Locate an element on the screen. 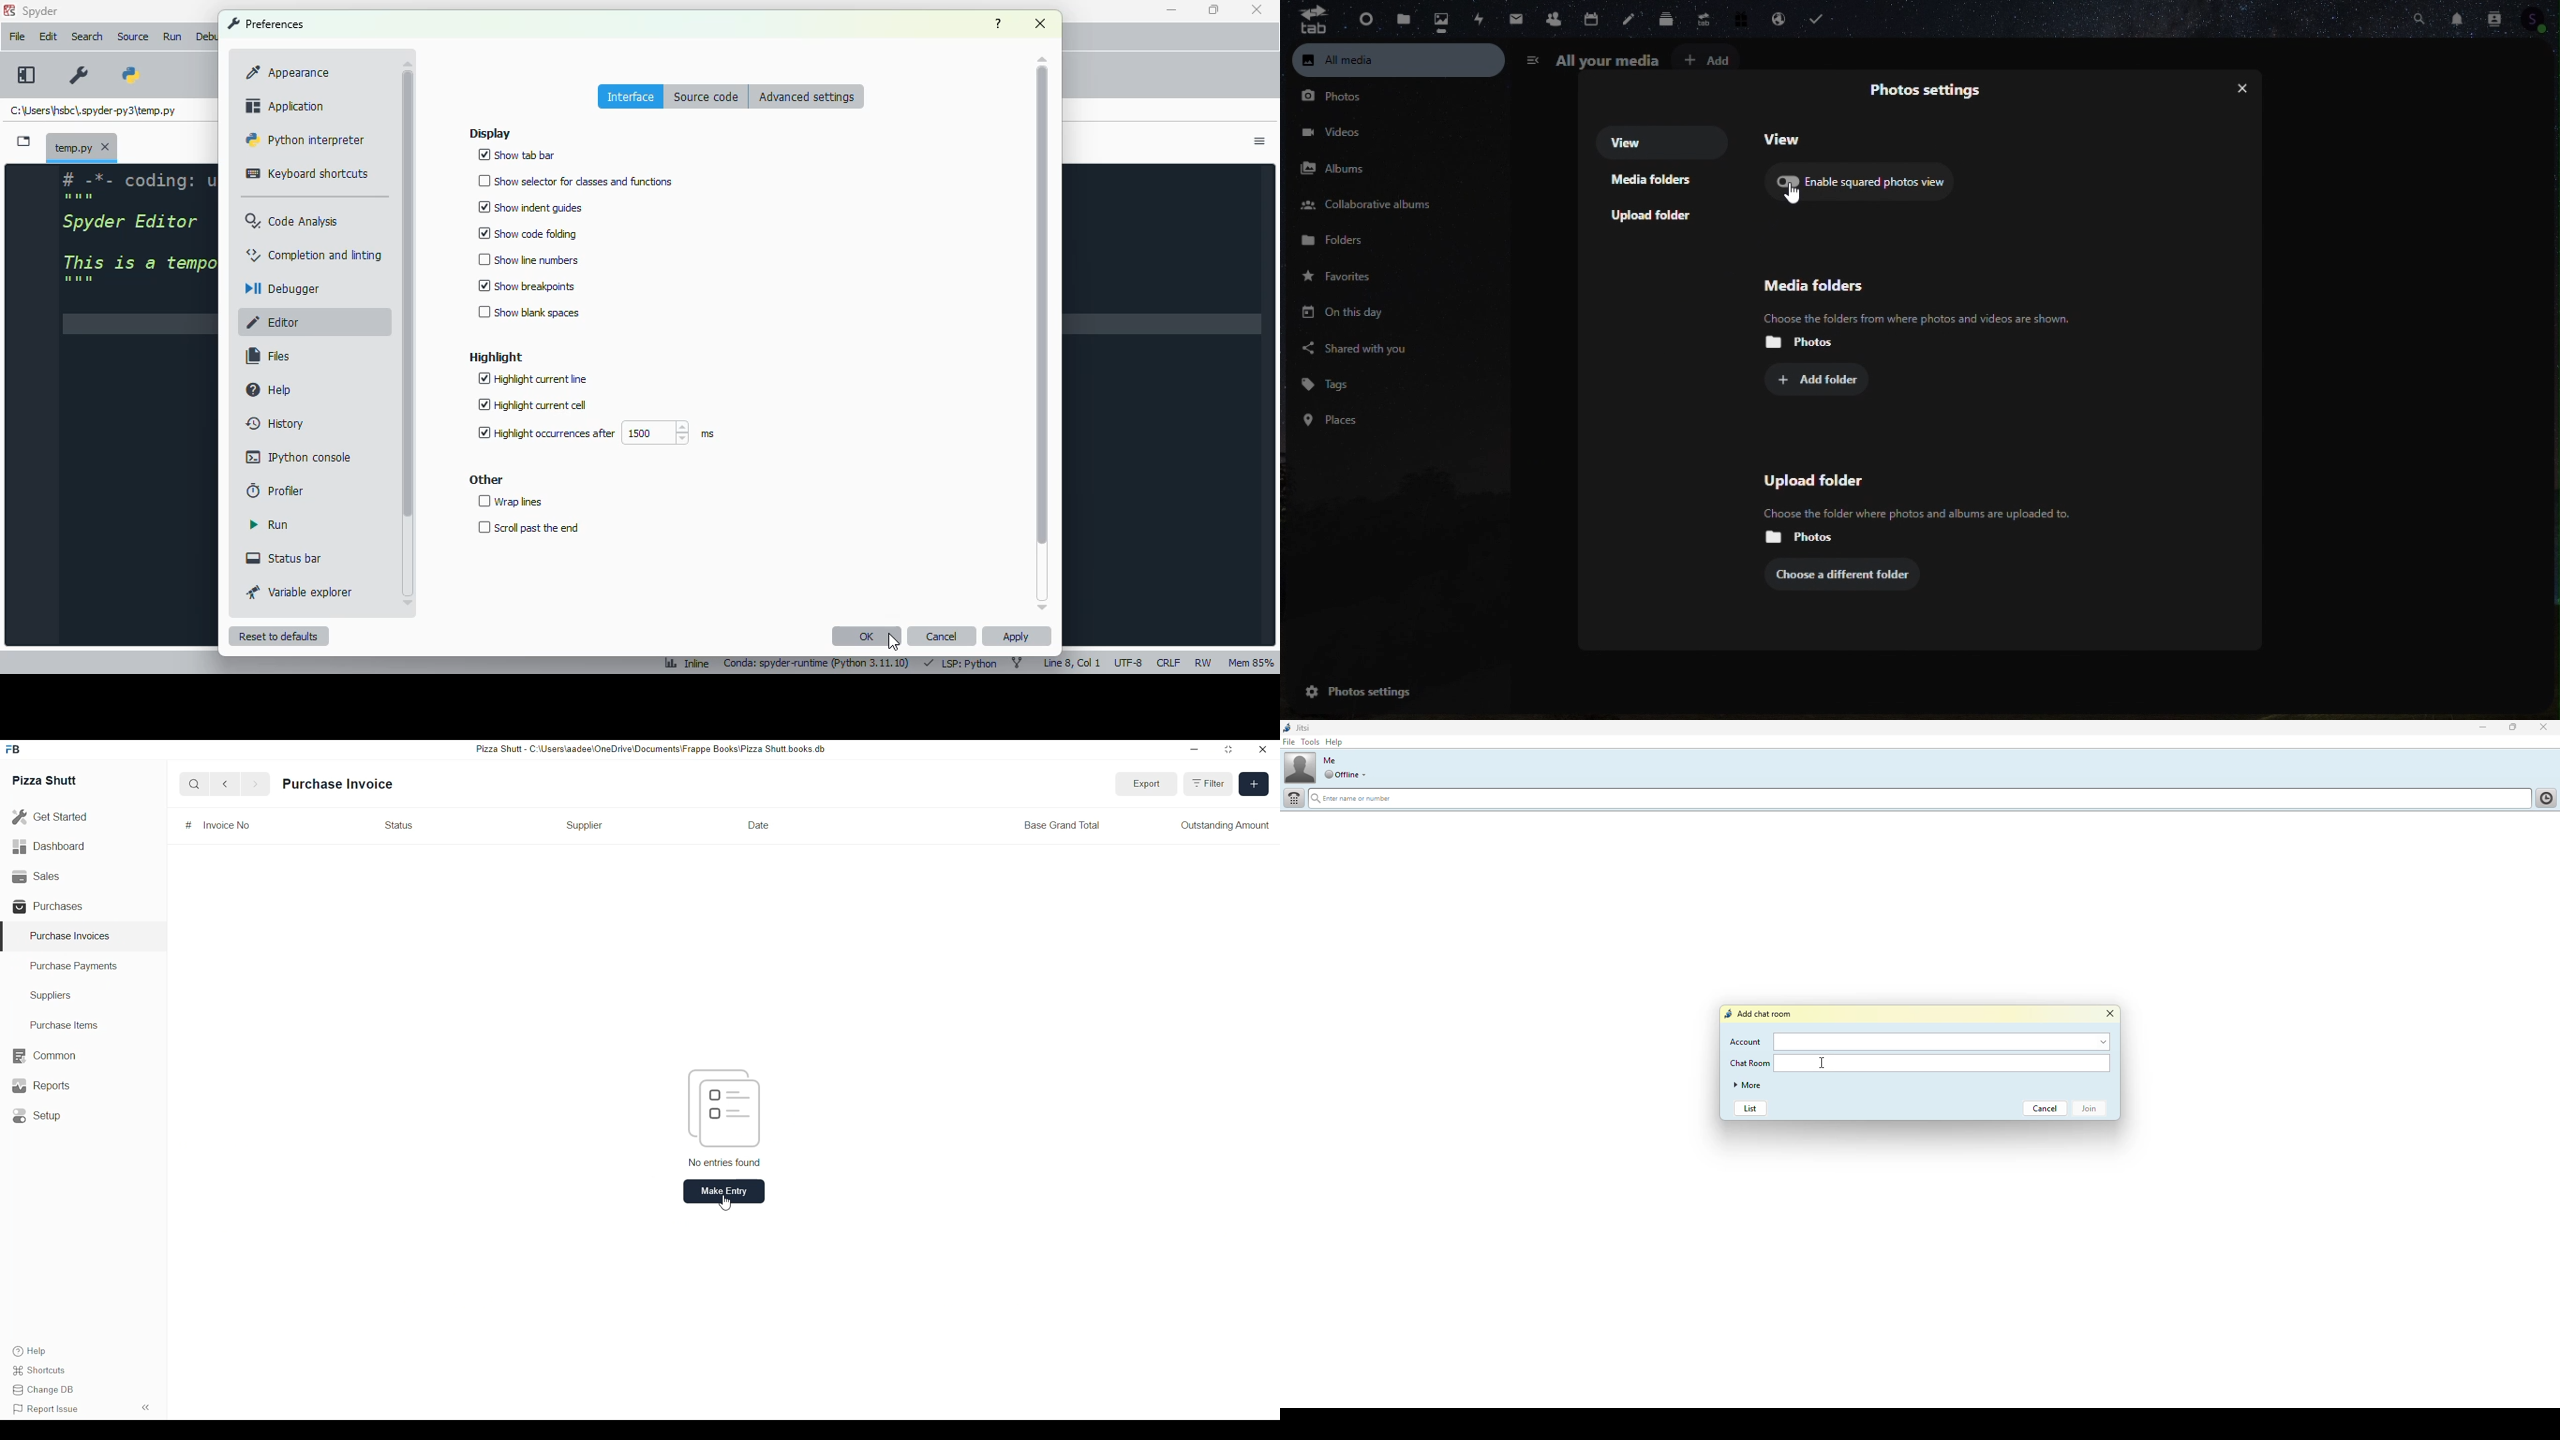 The height and width of the screenshot is (1456, 2576). debugger is located at coordinates (282, 289).